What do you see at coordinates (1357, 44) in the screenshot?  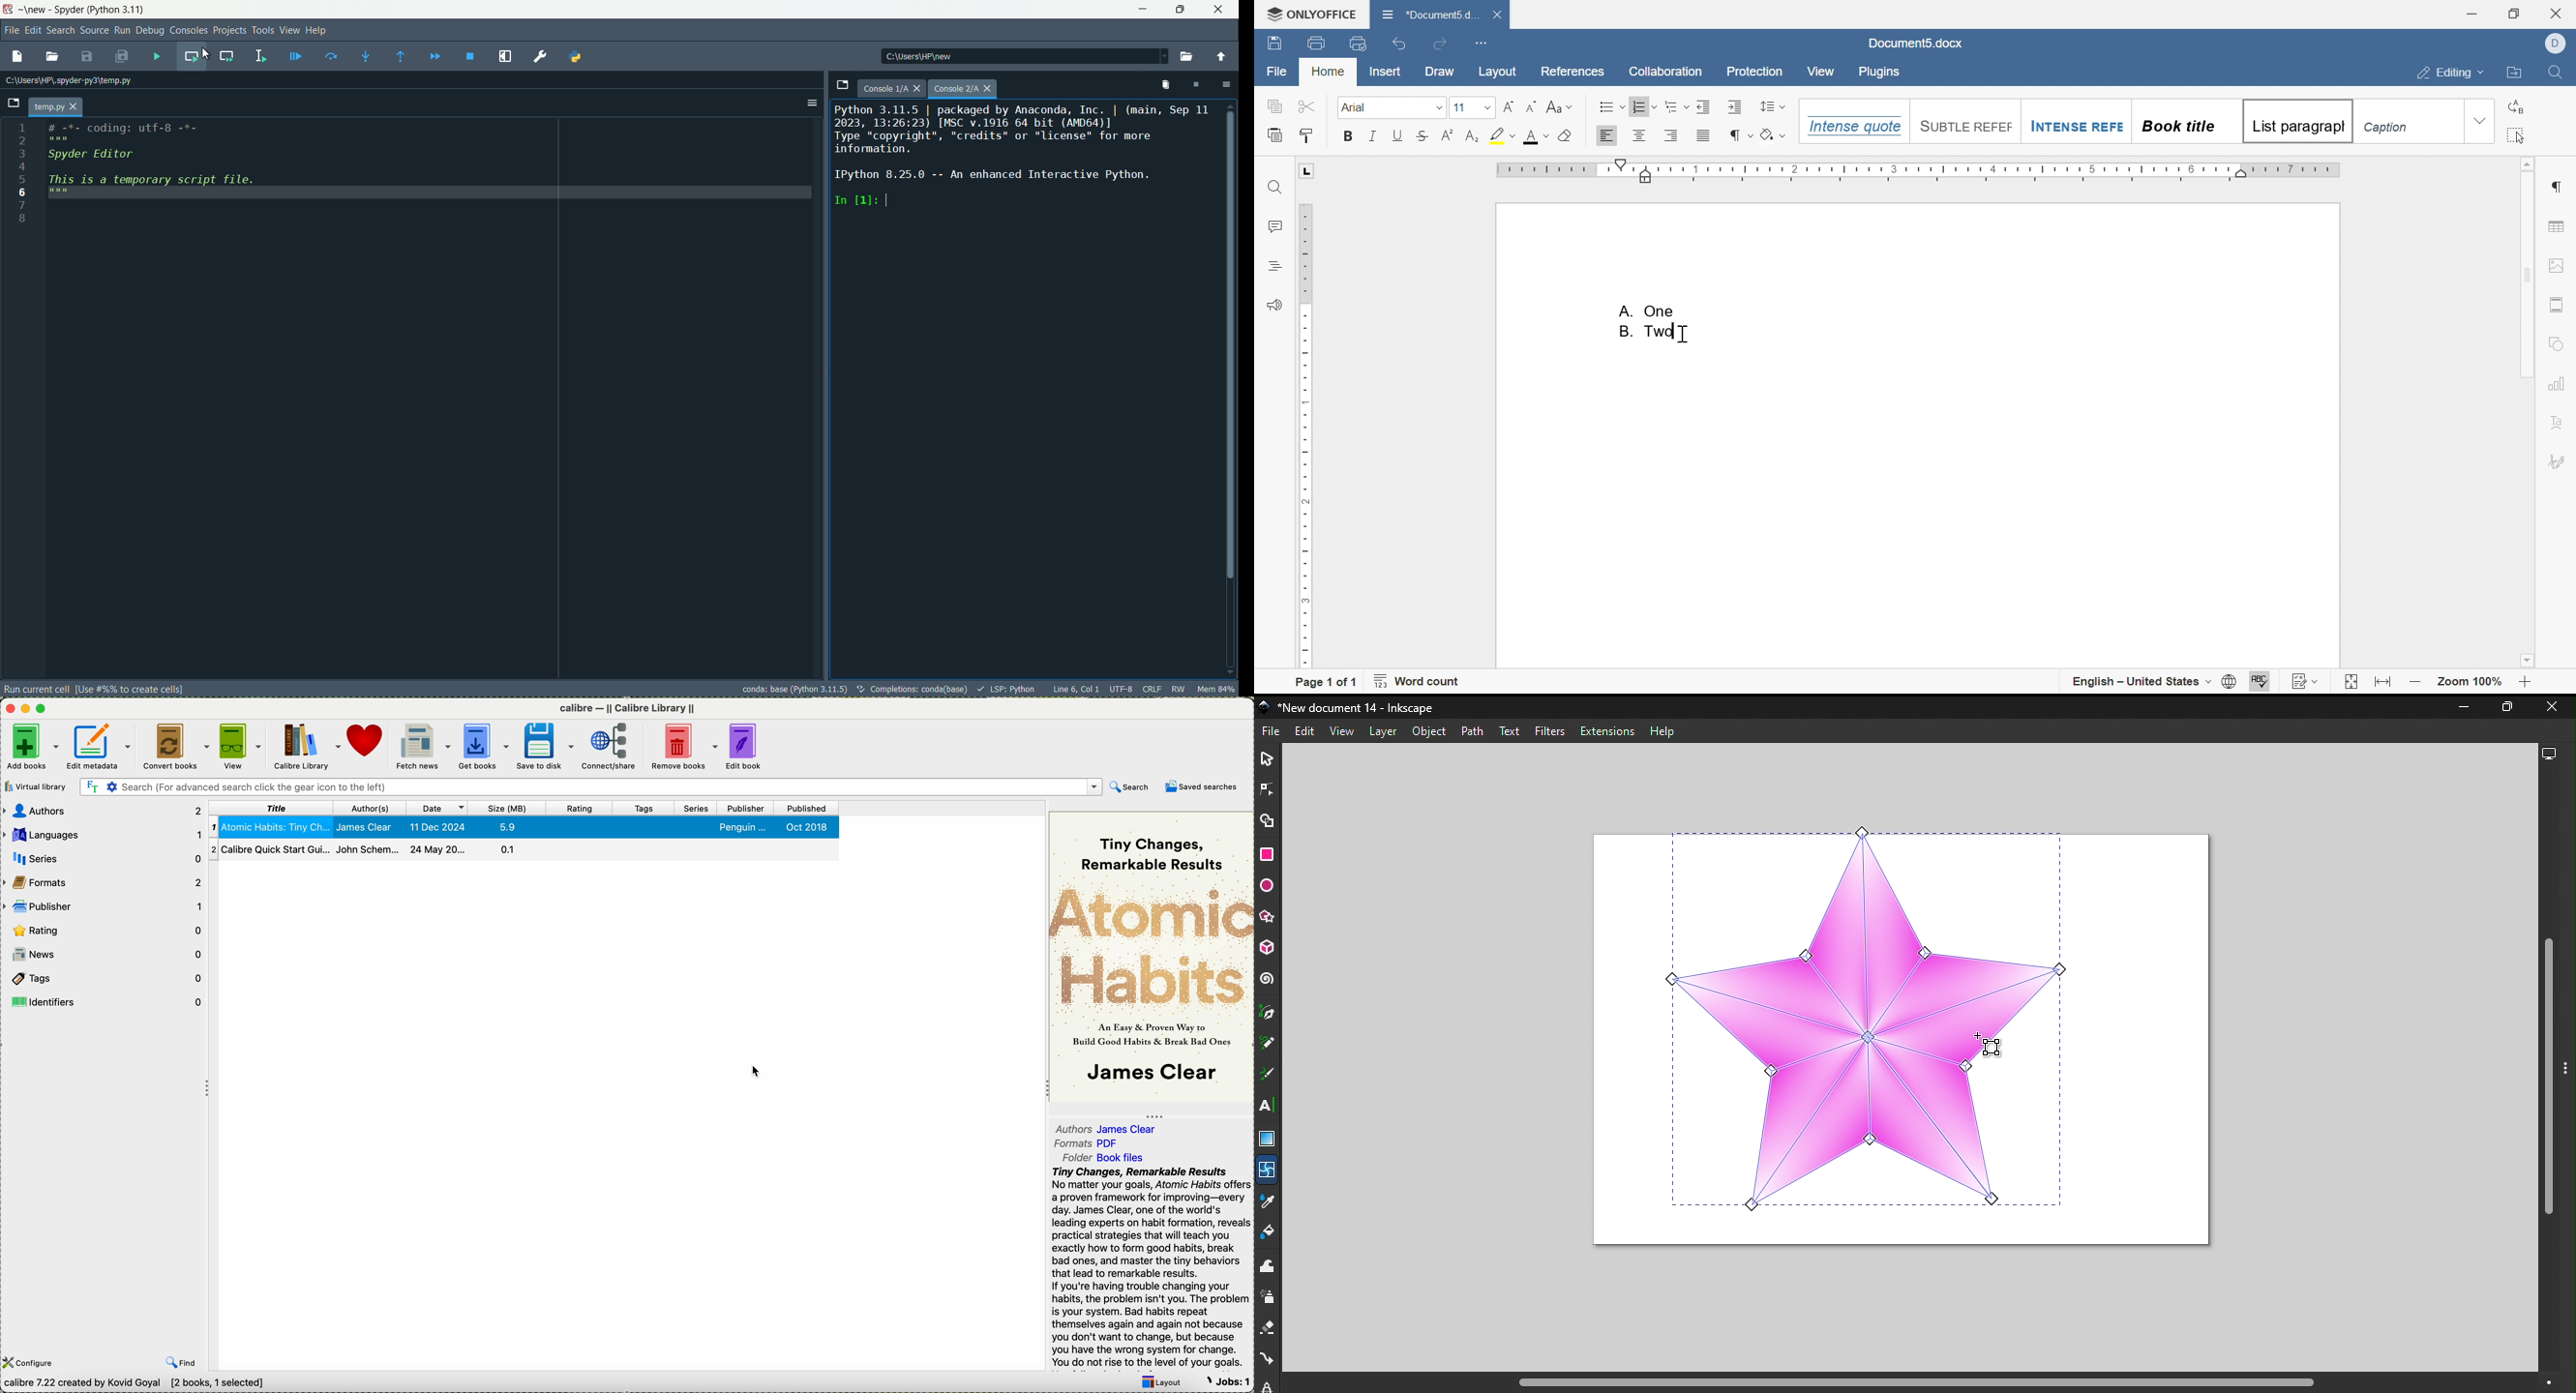 I see `quick print` at bounding box center [1357, 44].